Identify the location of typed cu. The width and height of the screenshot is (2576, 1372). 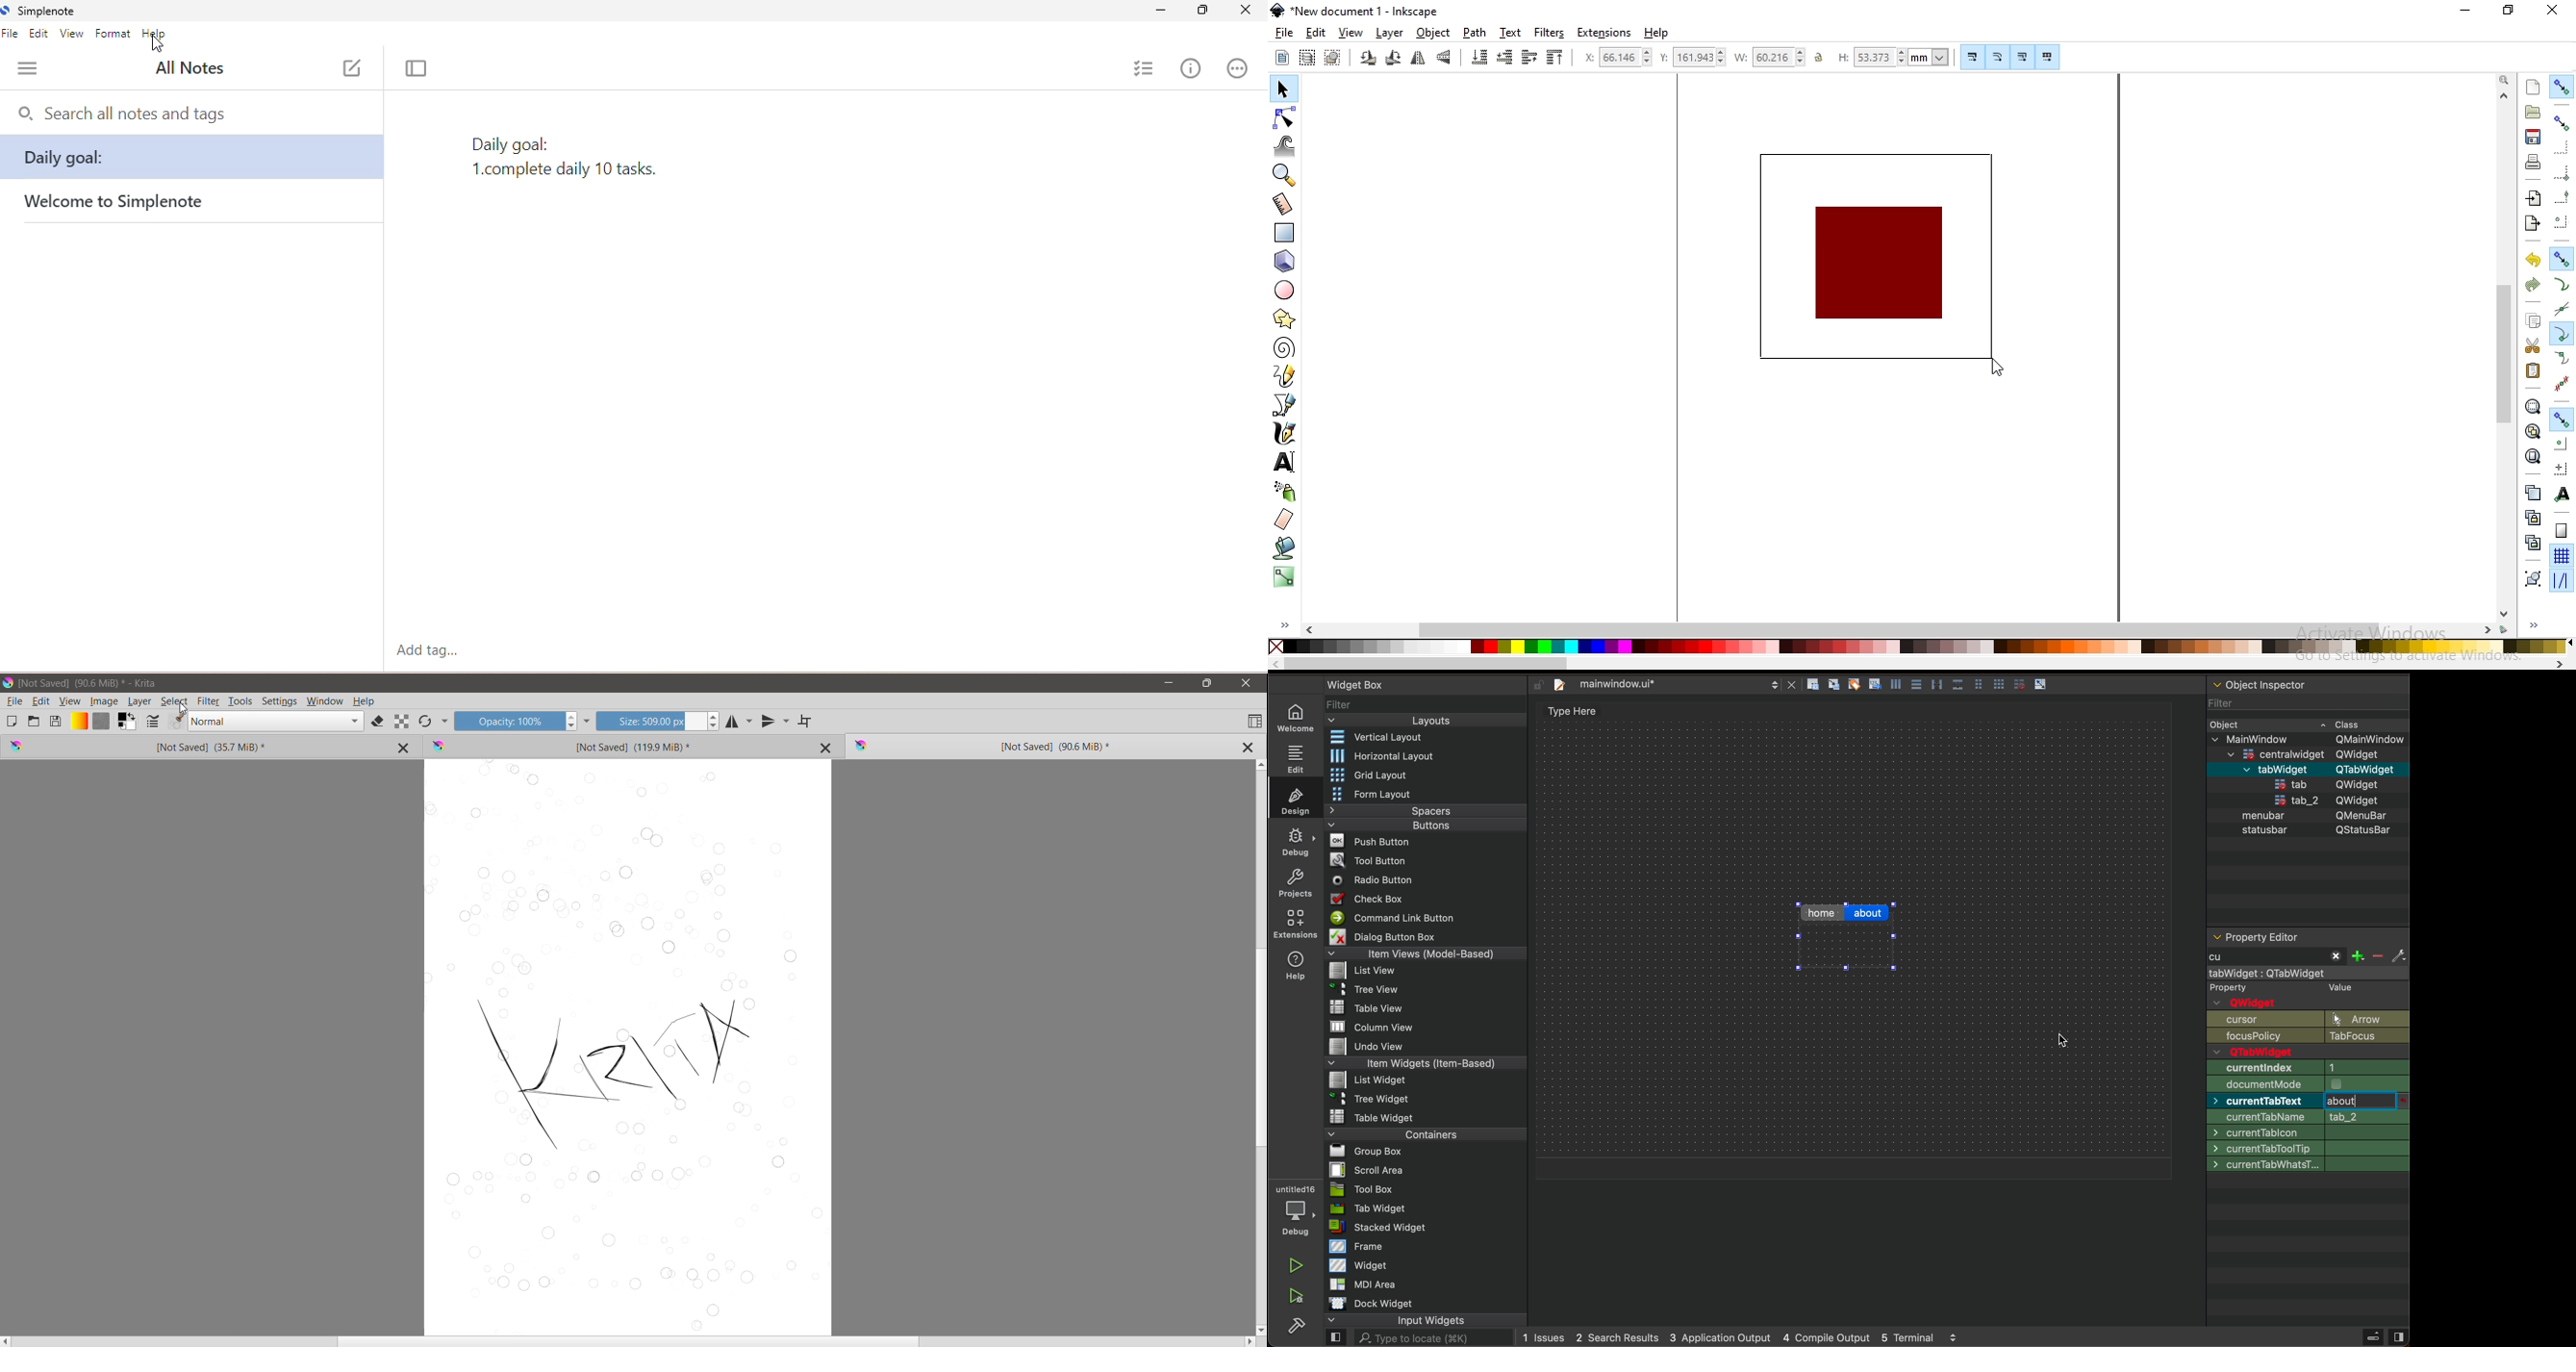
(2276, 957).